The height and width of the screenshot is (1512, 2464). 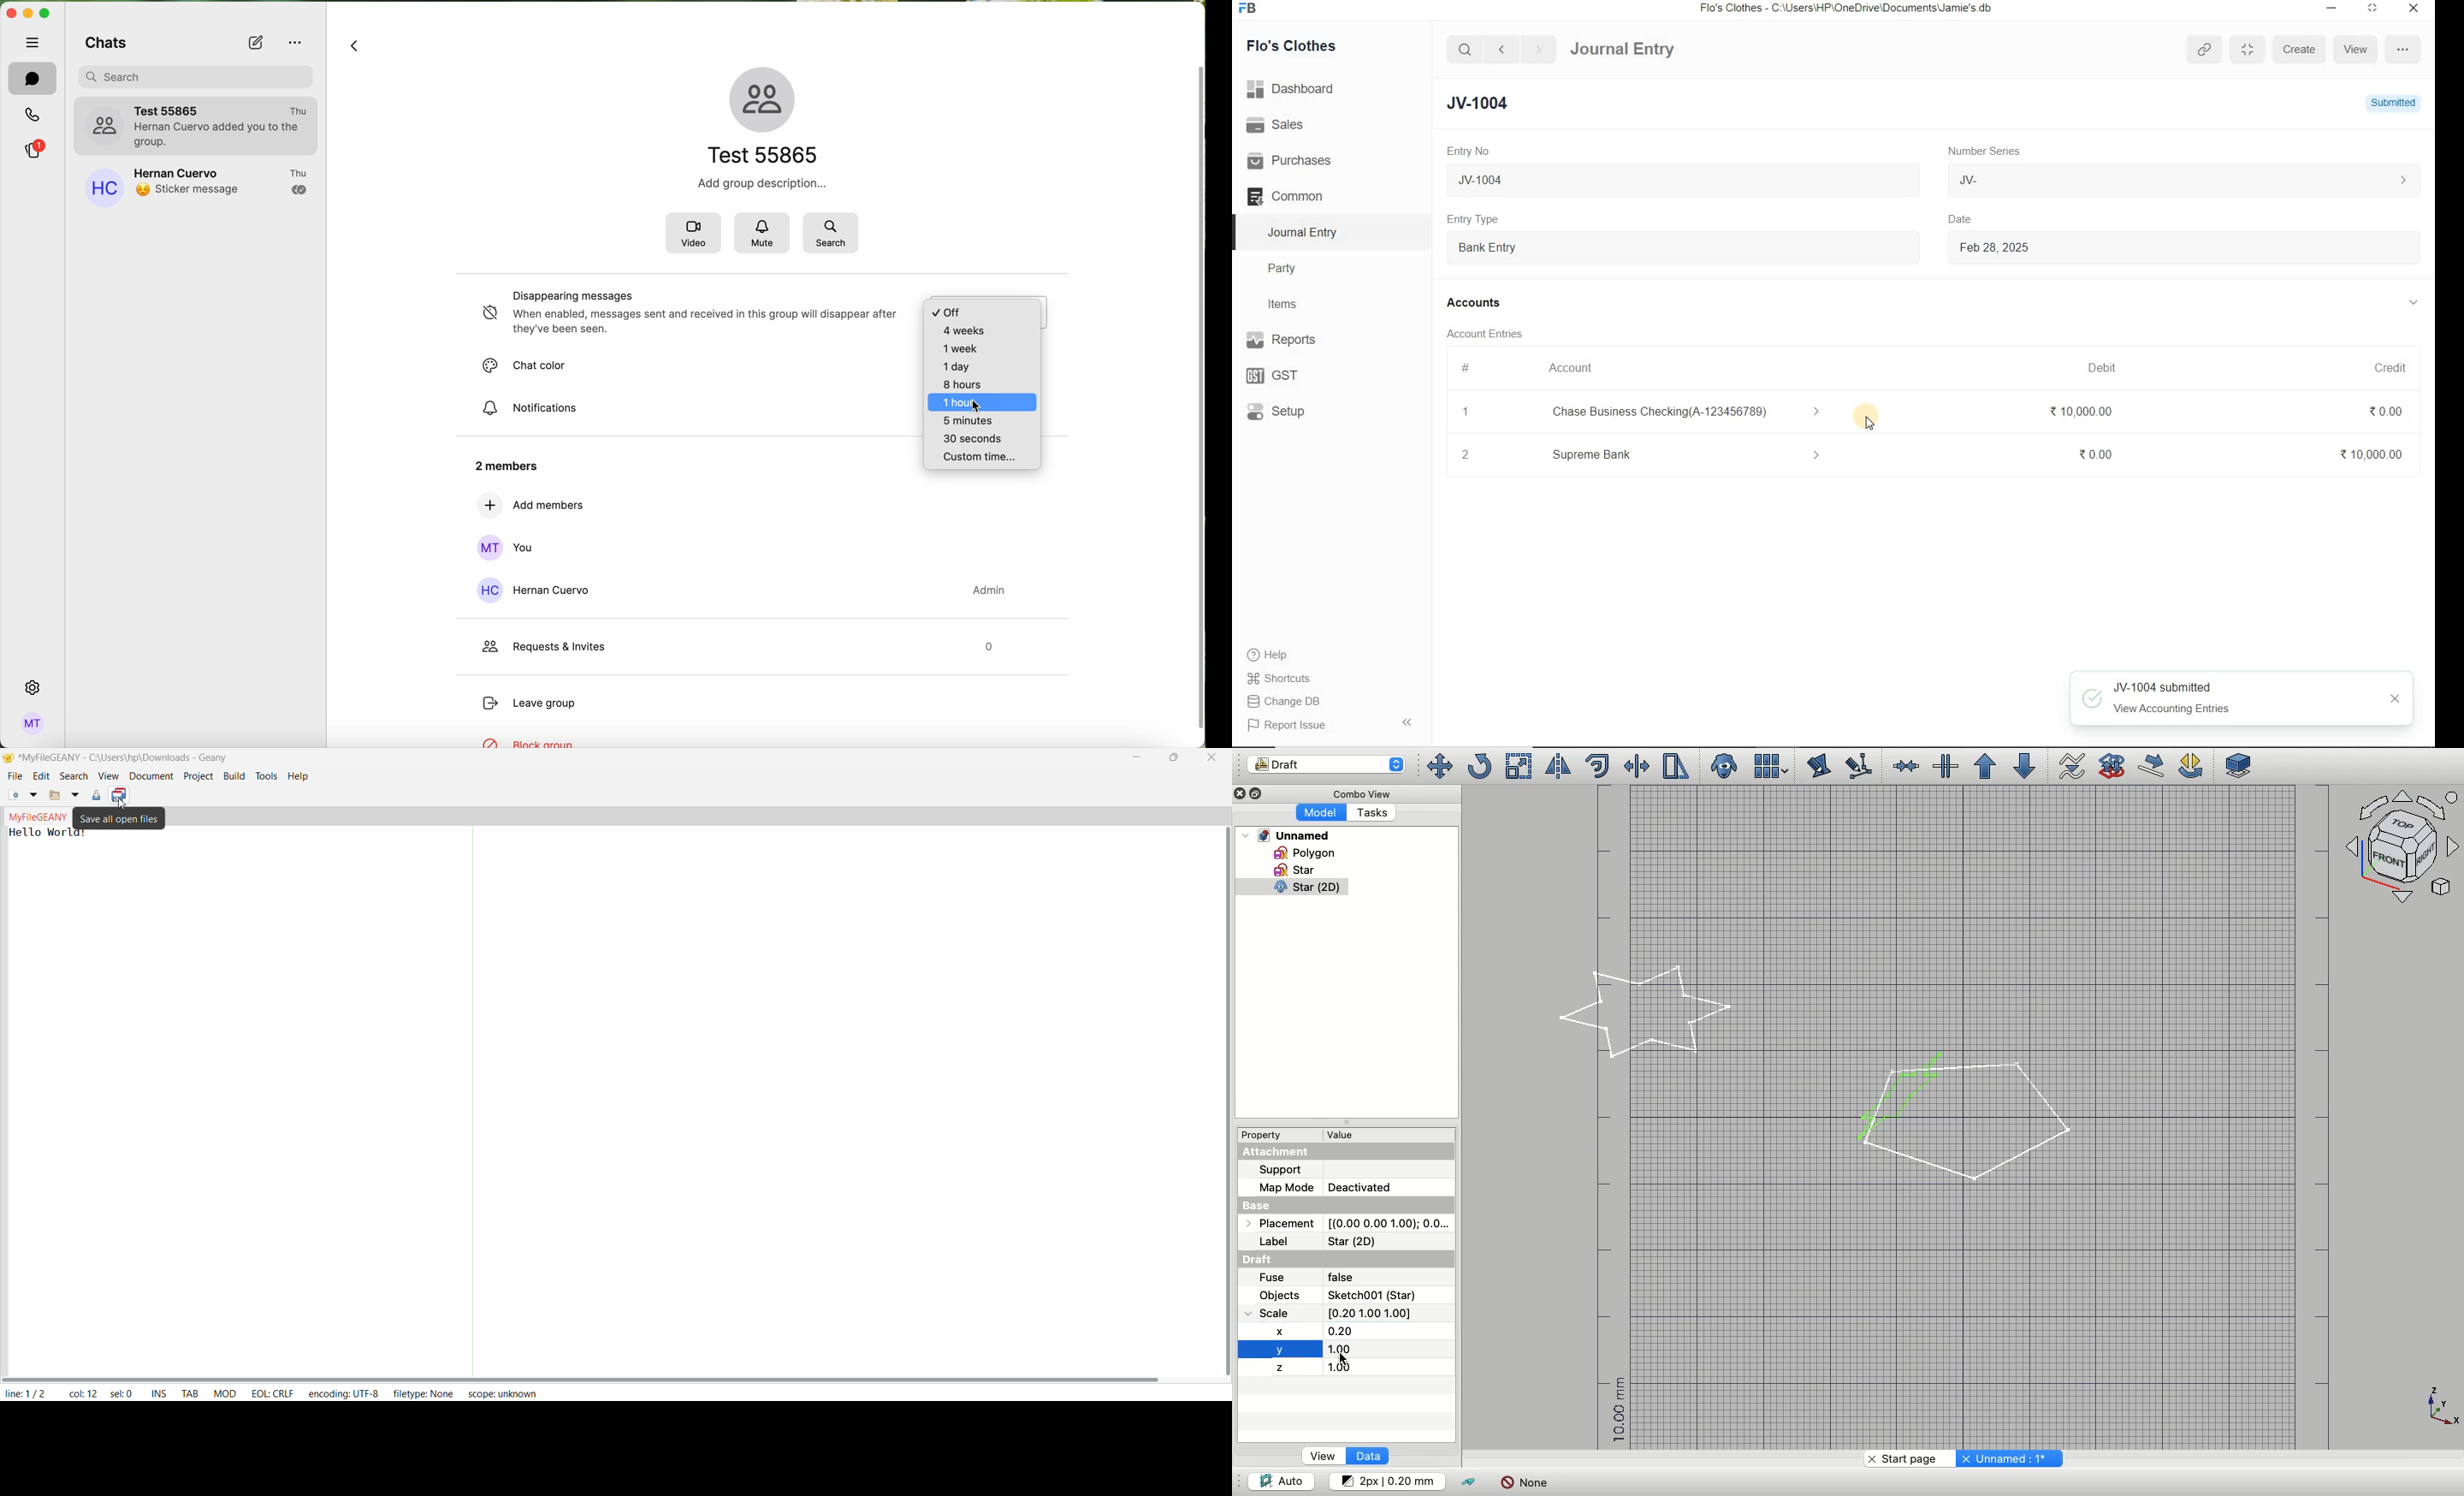 I want to click on Shortcuts, so click(x=1292, y=679).